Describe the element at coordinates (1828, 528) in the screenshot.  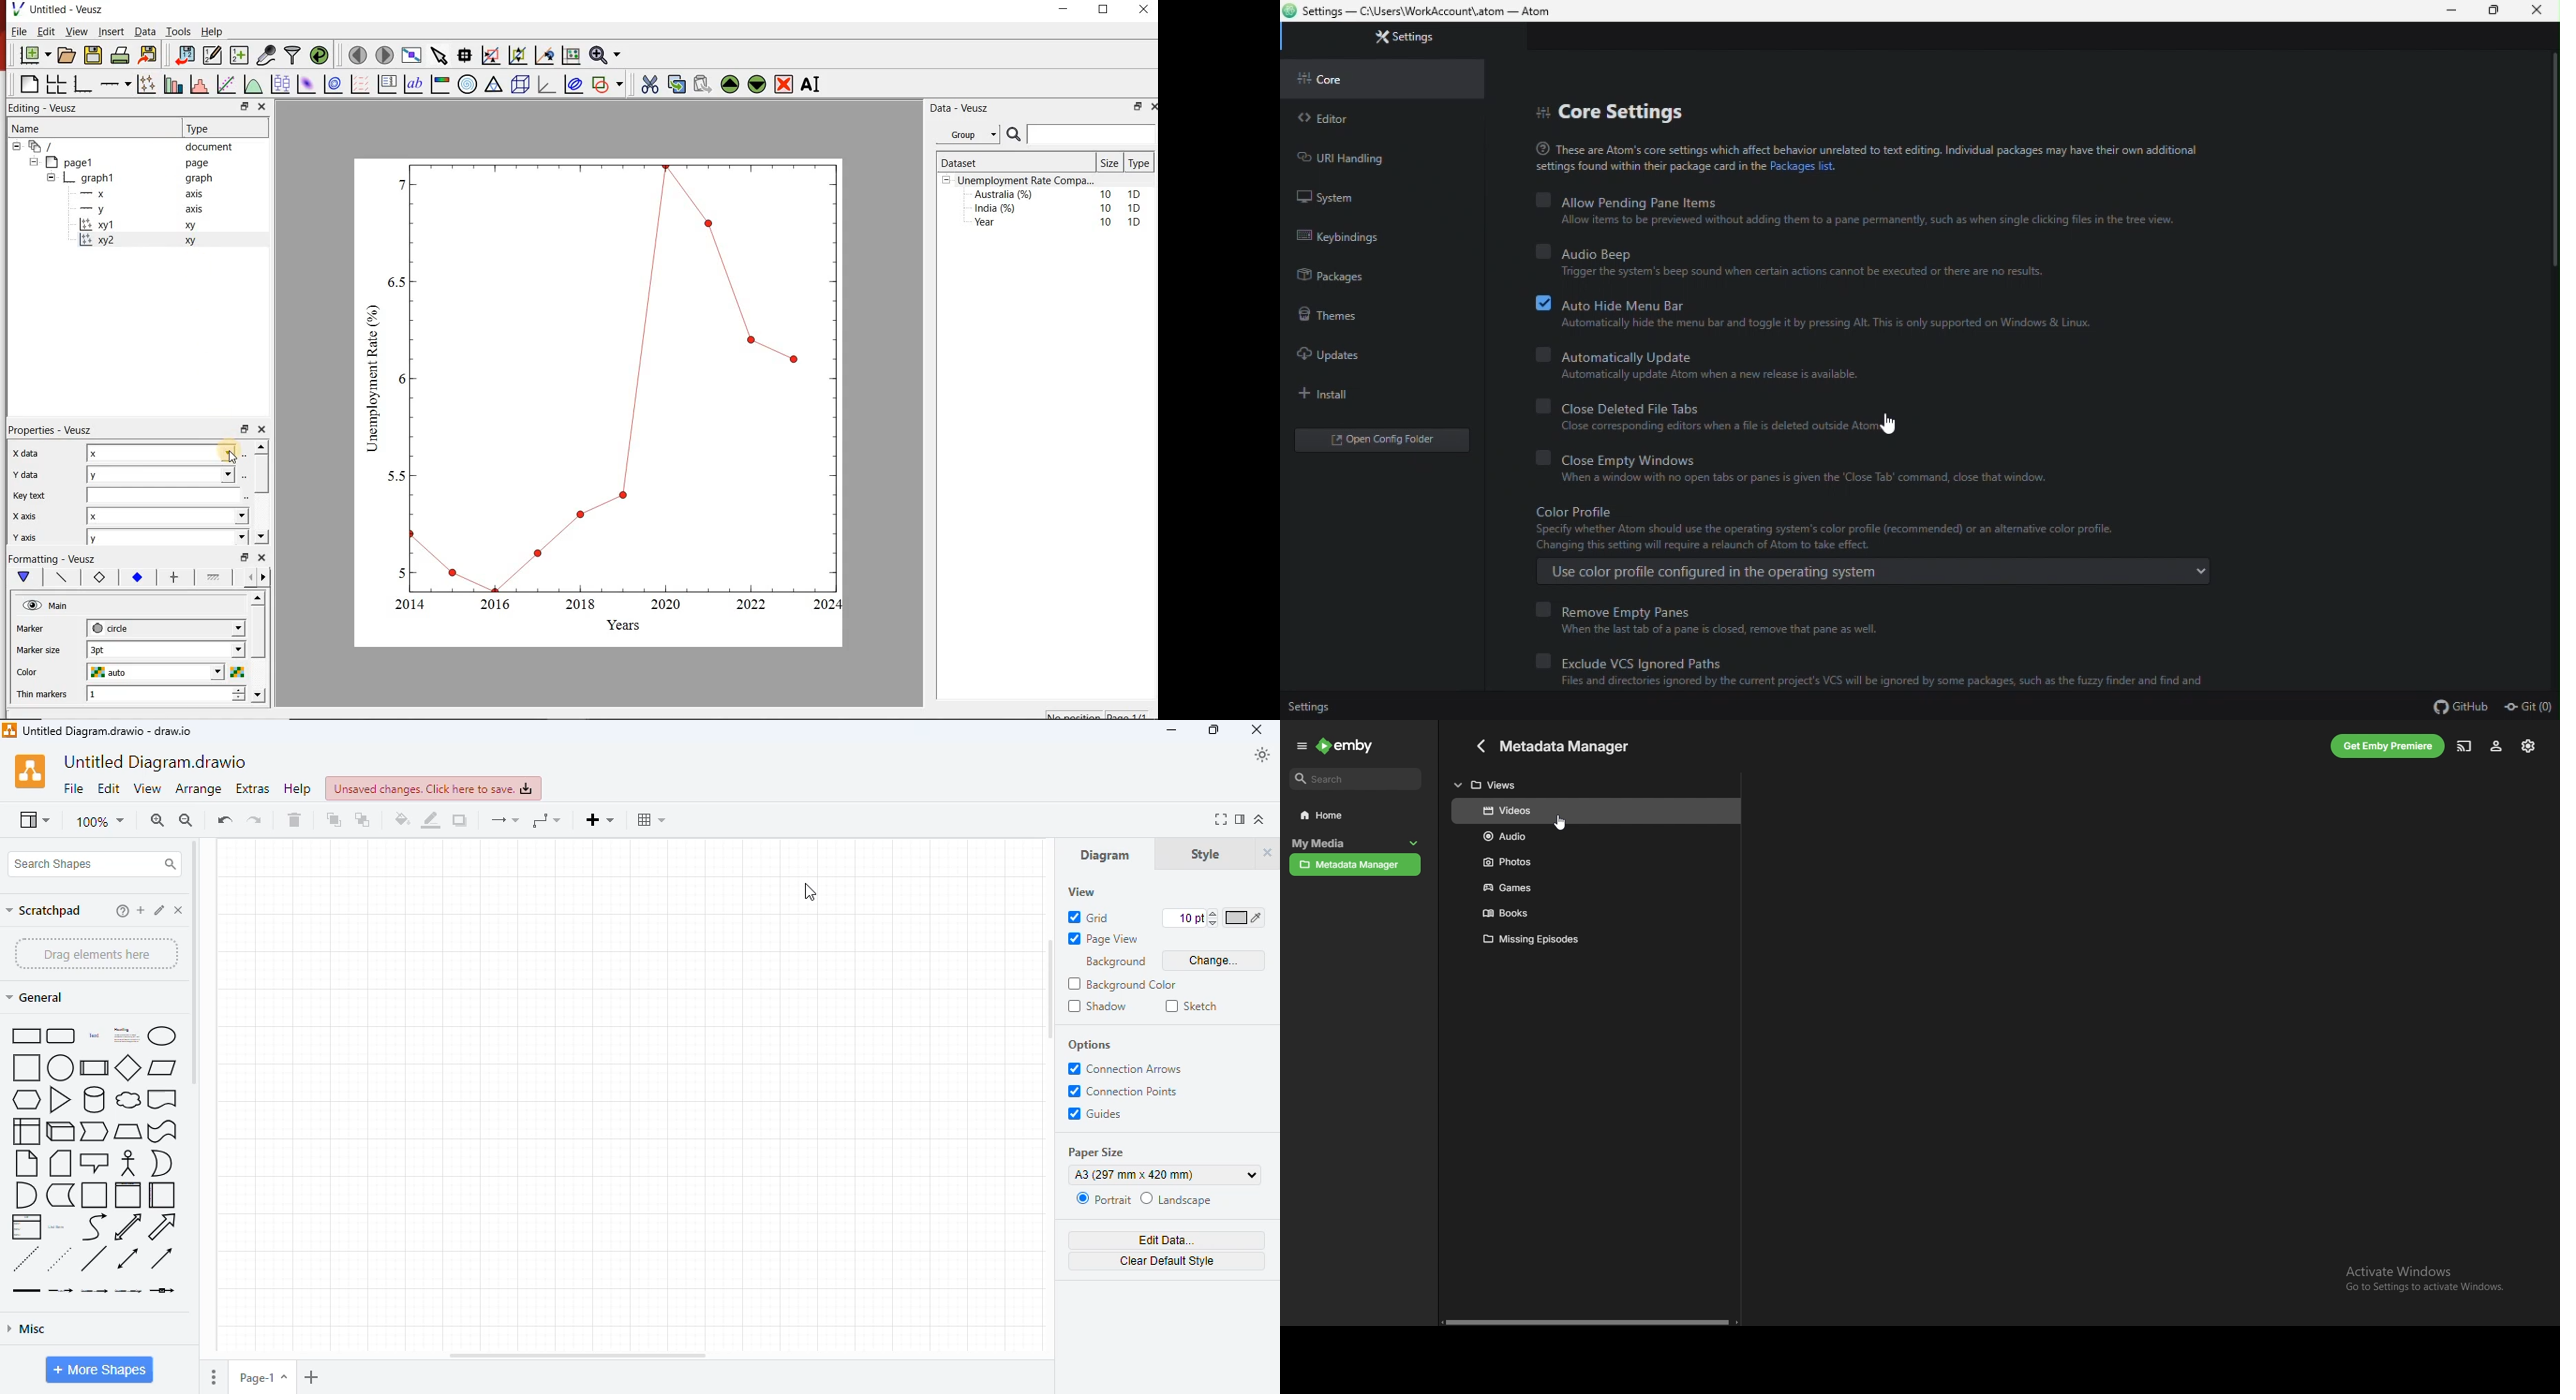
I see `Color profile Specify whether Atom should use the operating system's color profile (recommended) or an alternative color profile. Changing this setting will require a relaunch of Atom to take effect.` at that location.